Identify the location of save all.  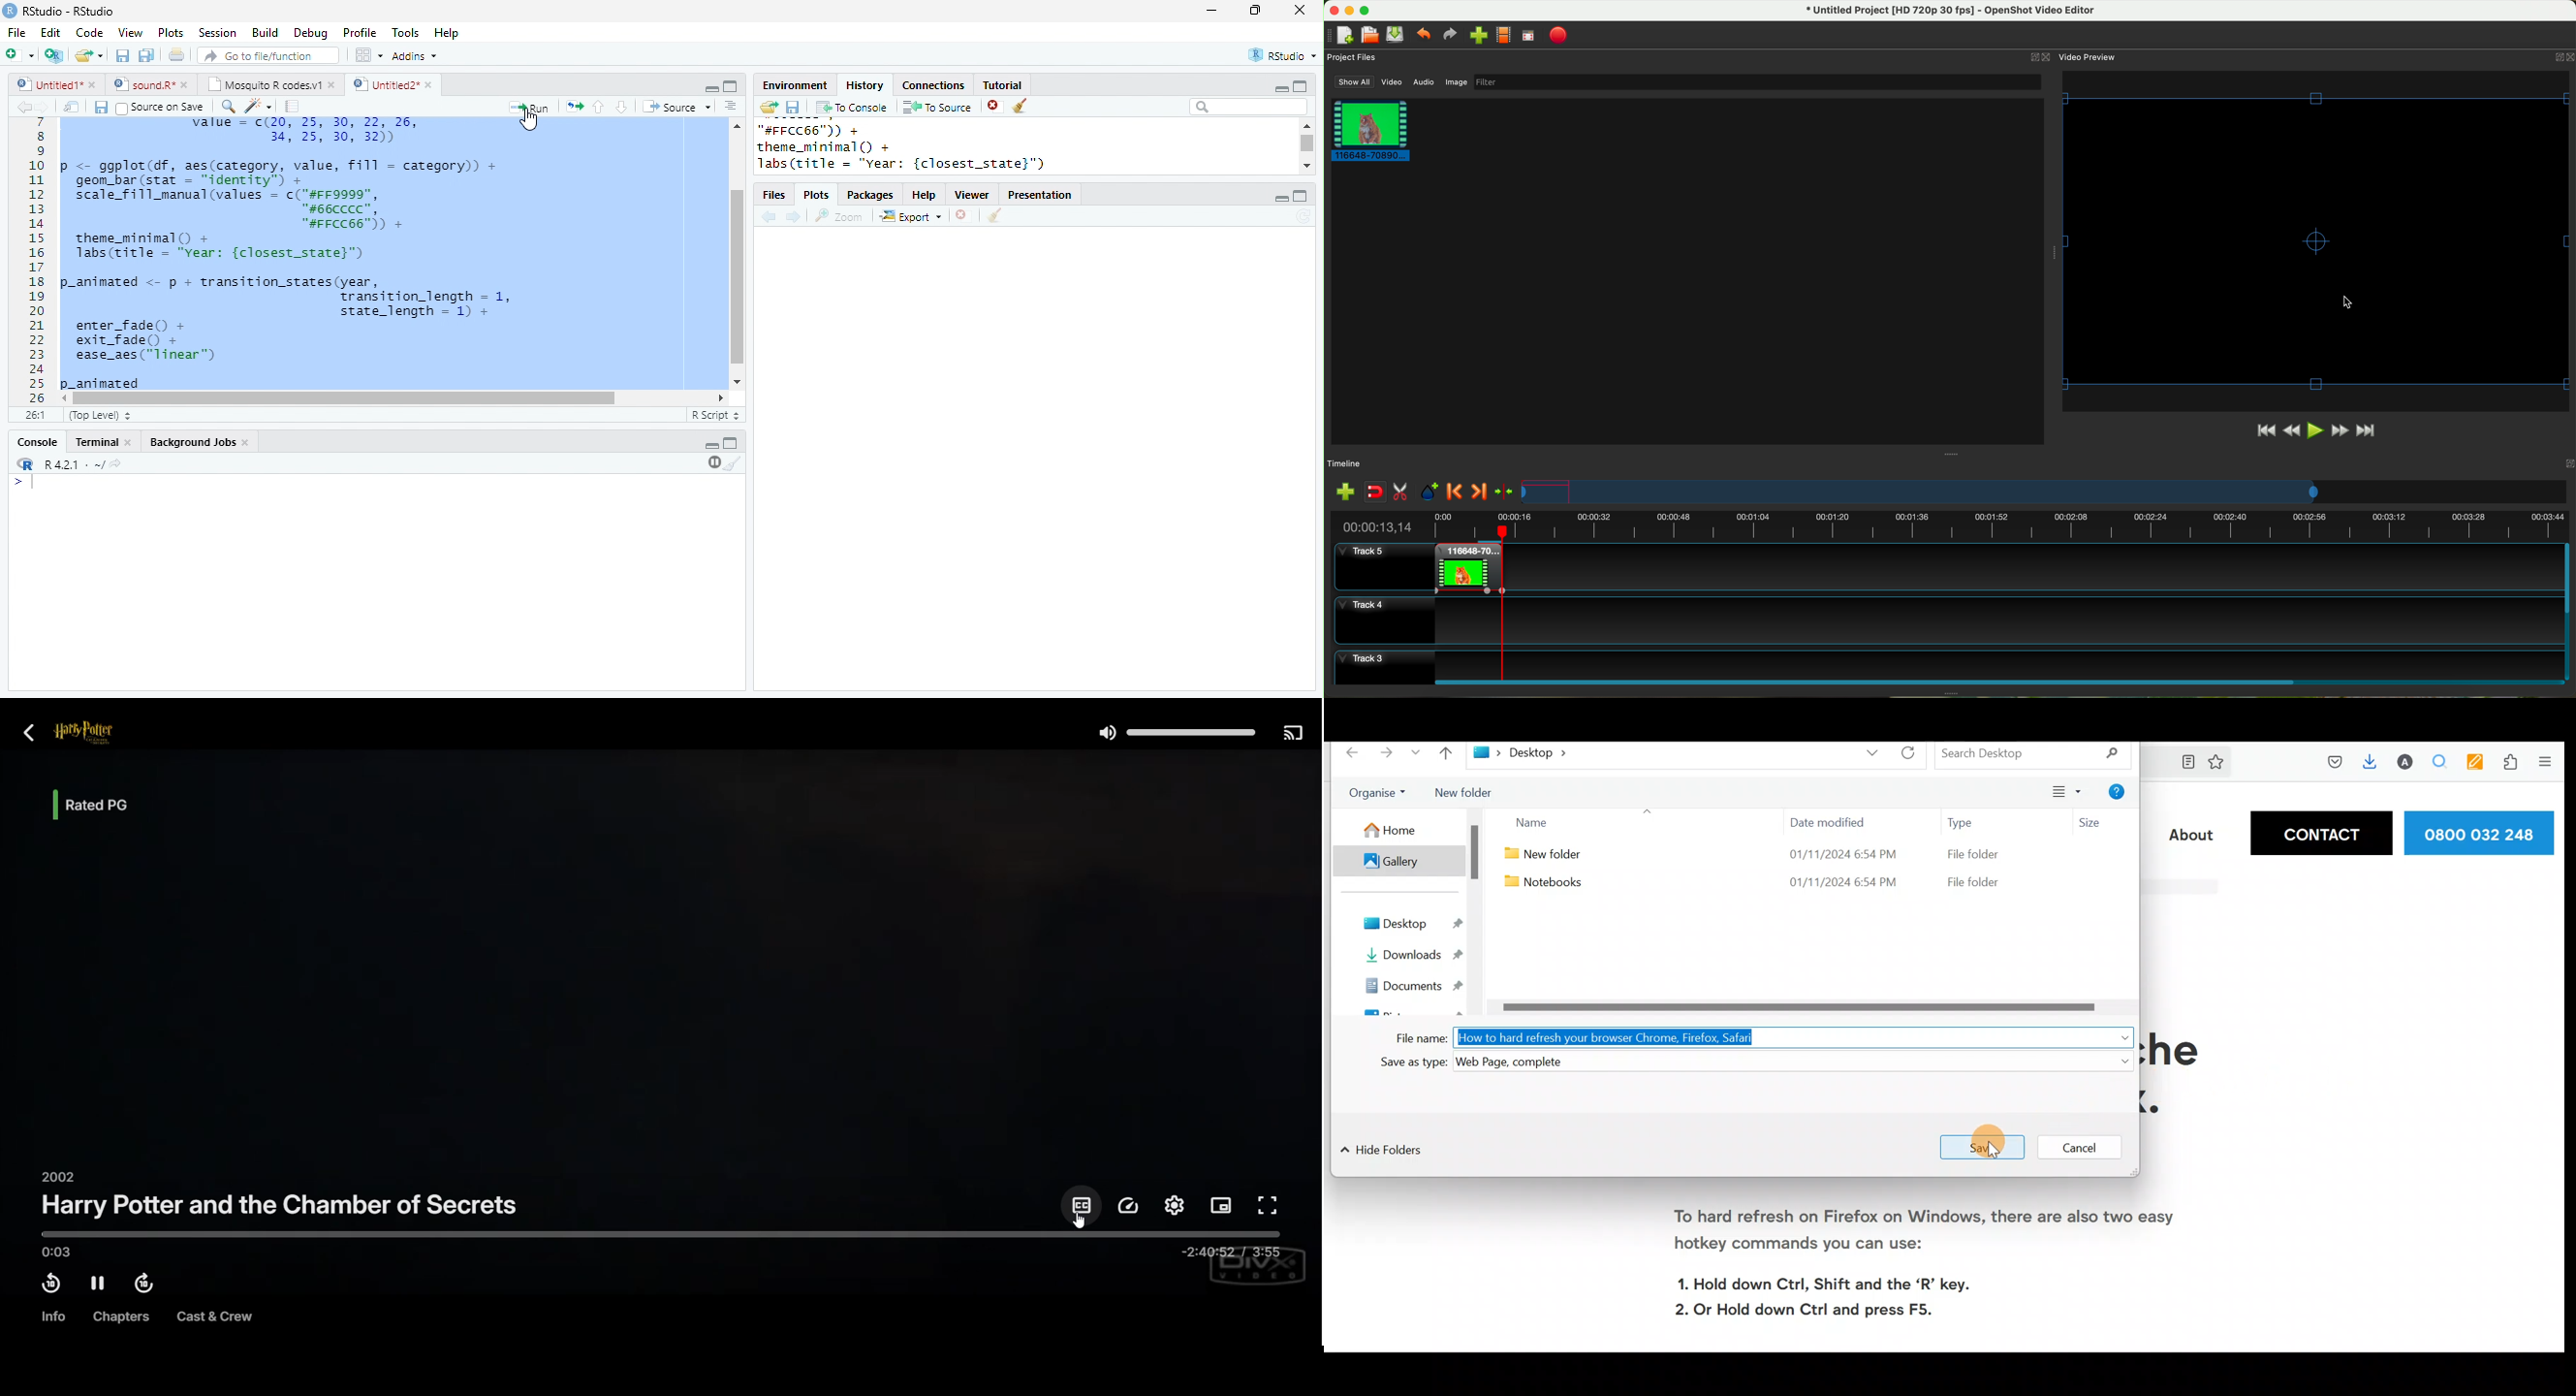
(146, 56).